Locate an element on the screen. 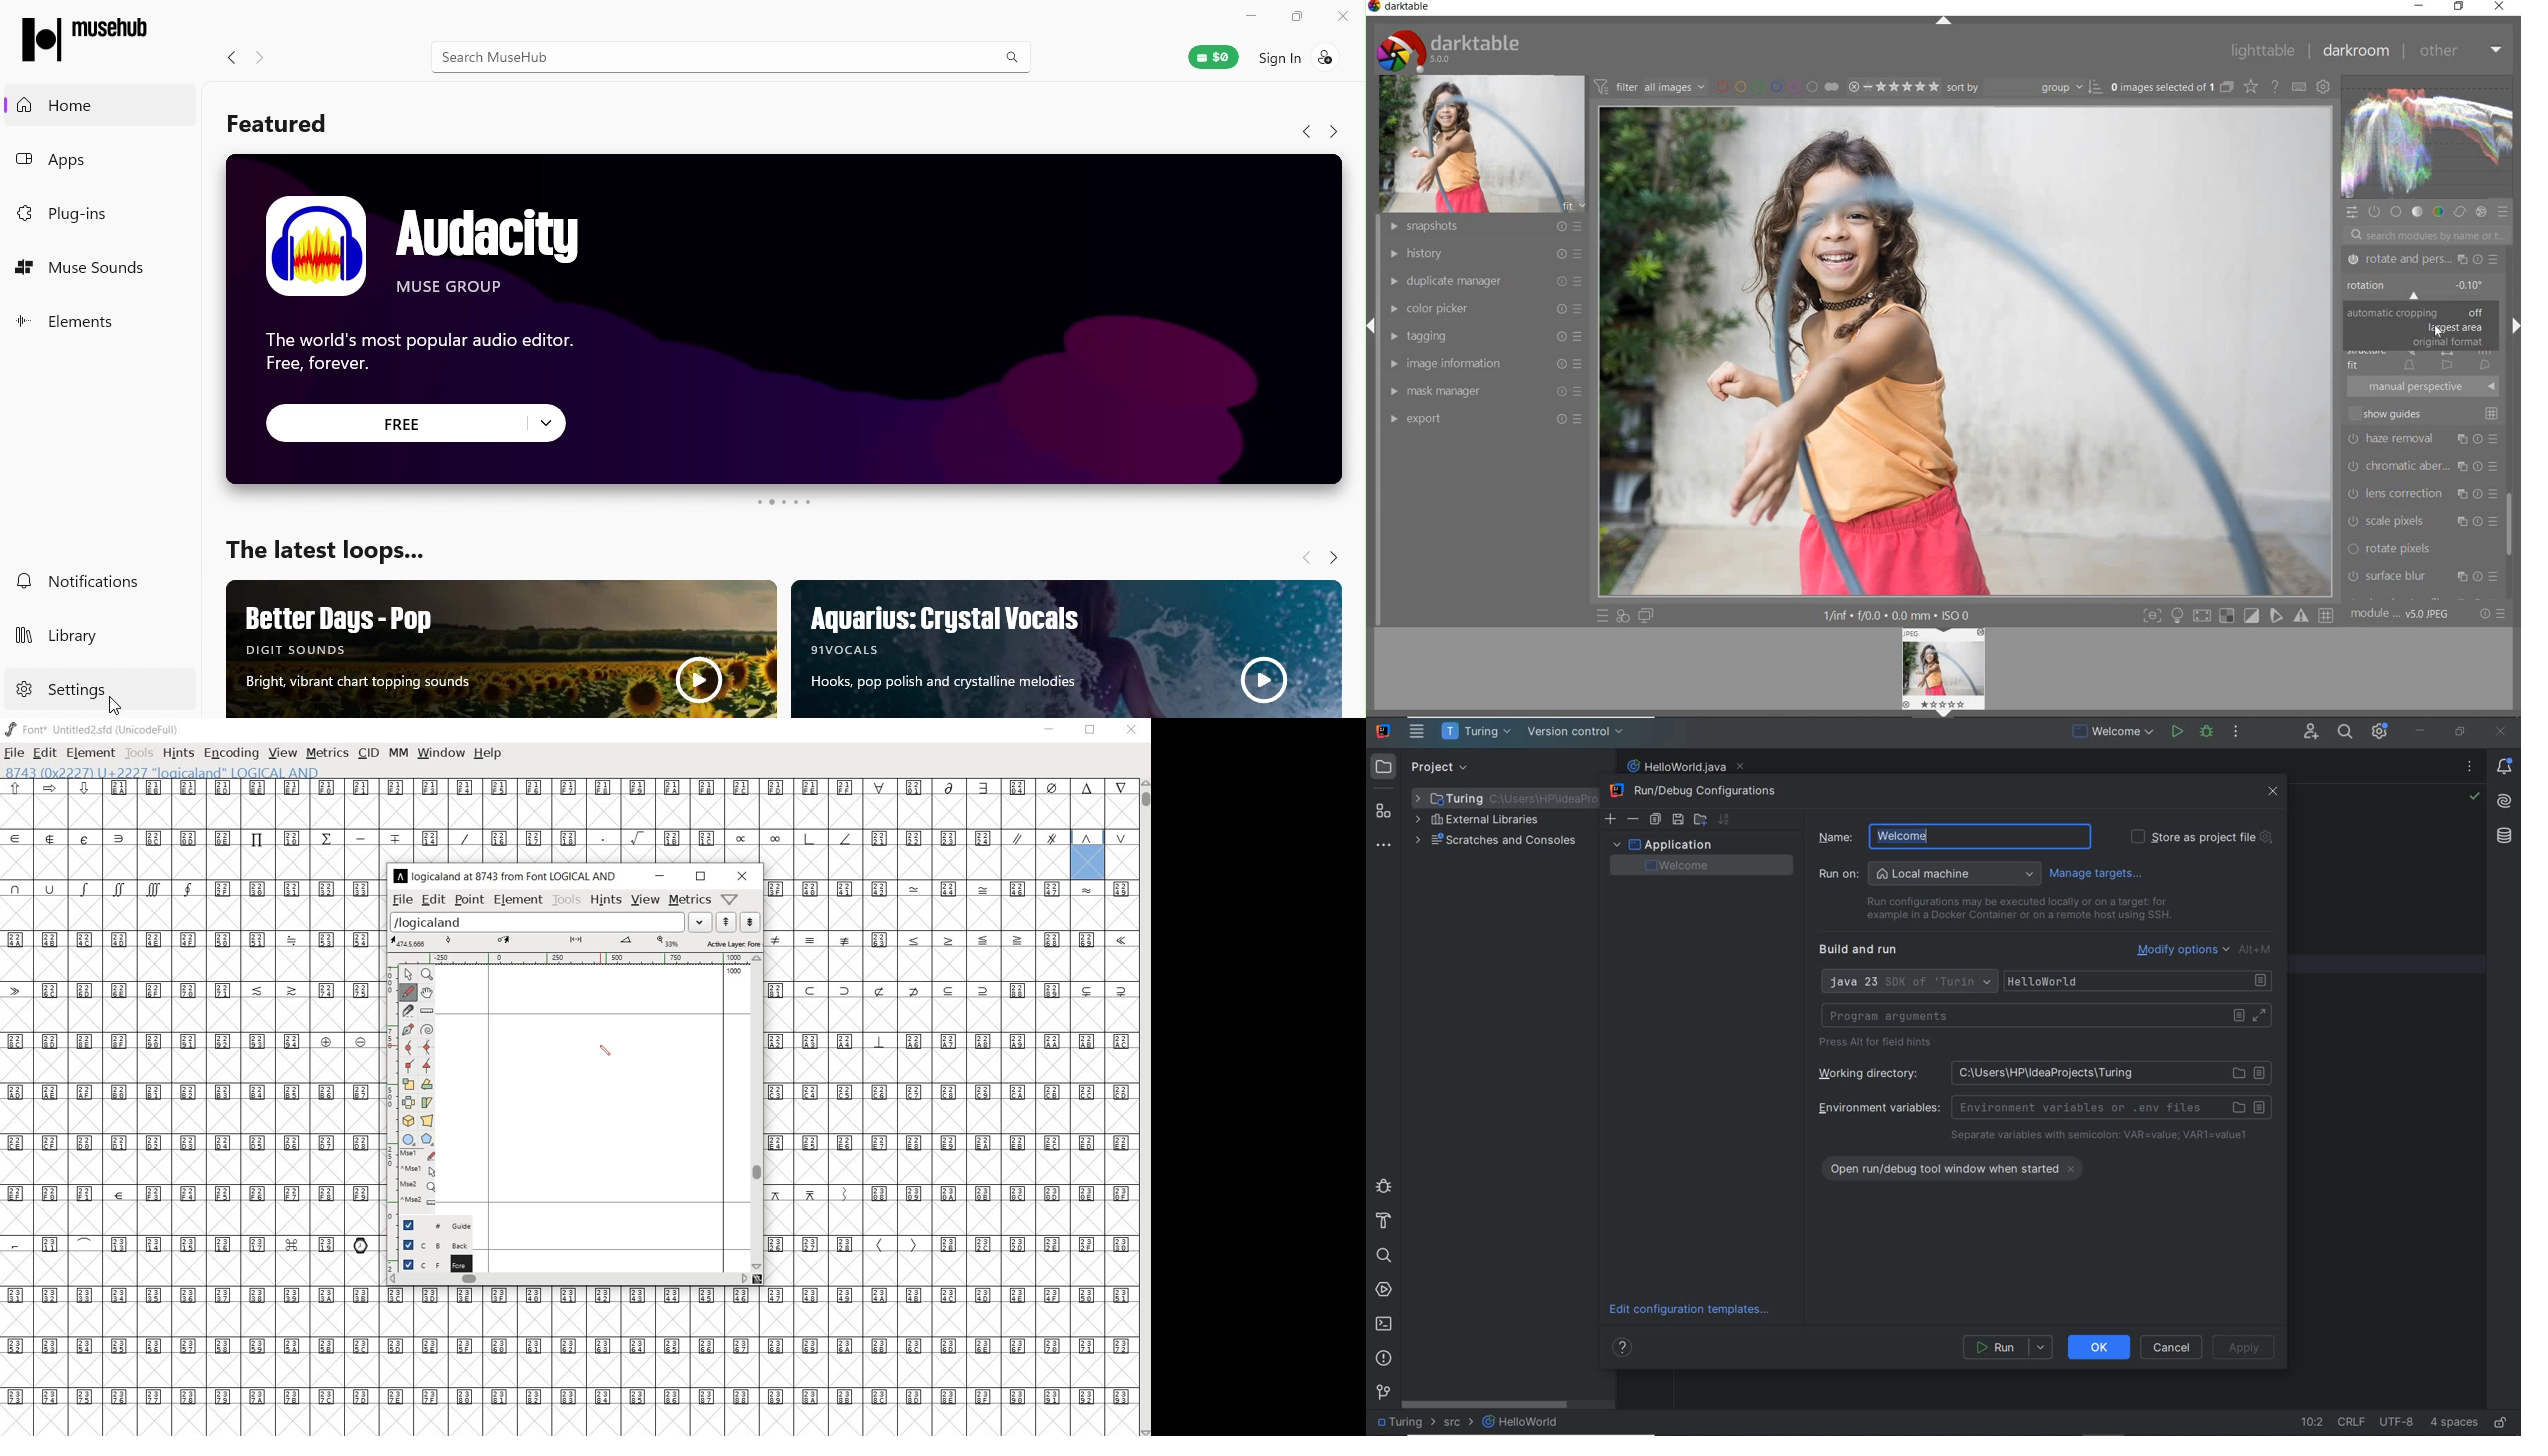 The image size is (2548, 1456). Navigate forward is located at coordinates (260, 57).